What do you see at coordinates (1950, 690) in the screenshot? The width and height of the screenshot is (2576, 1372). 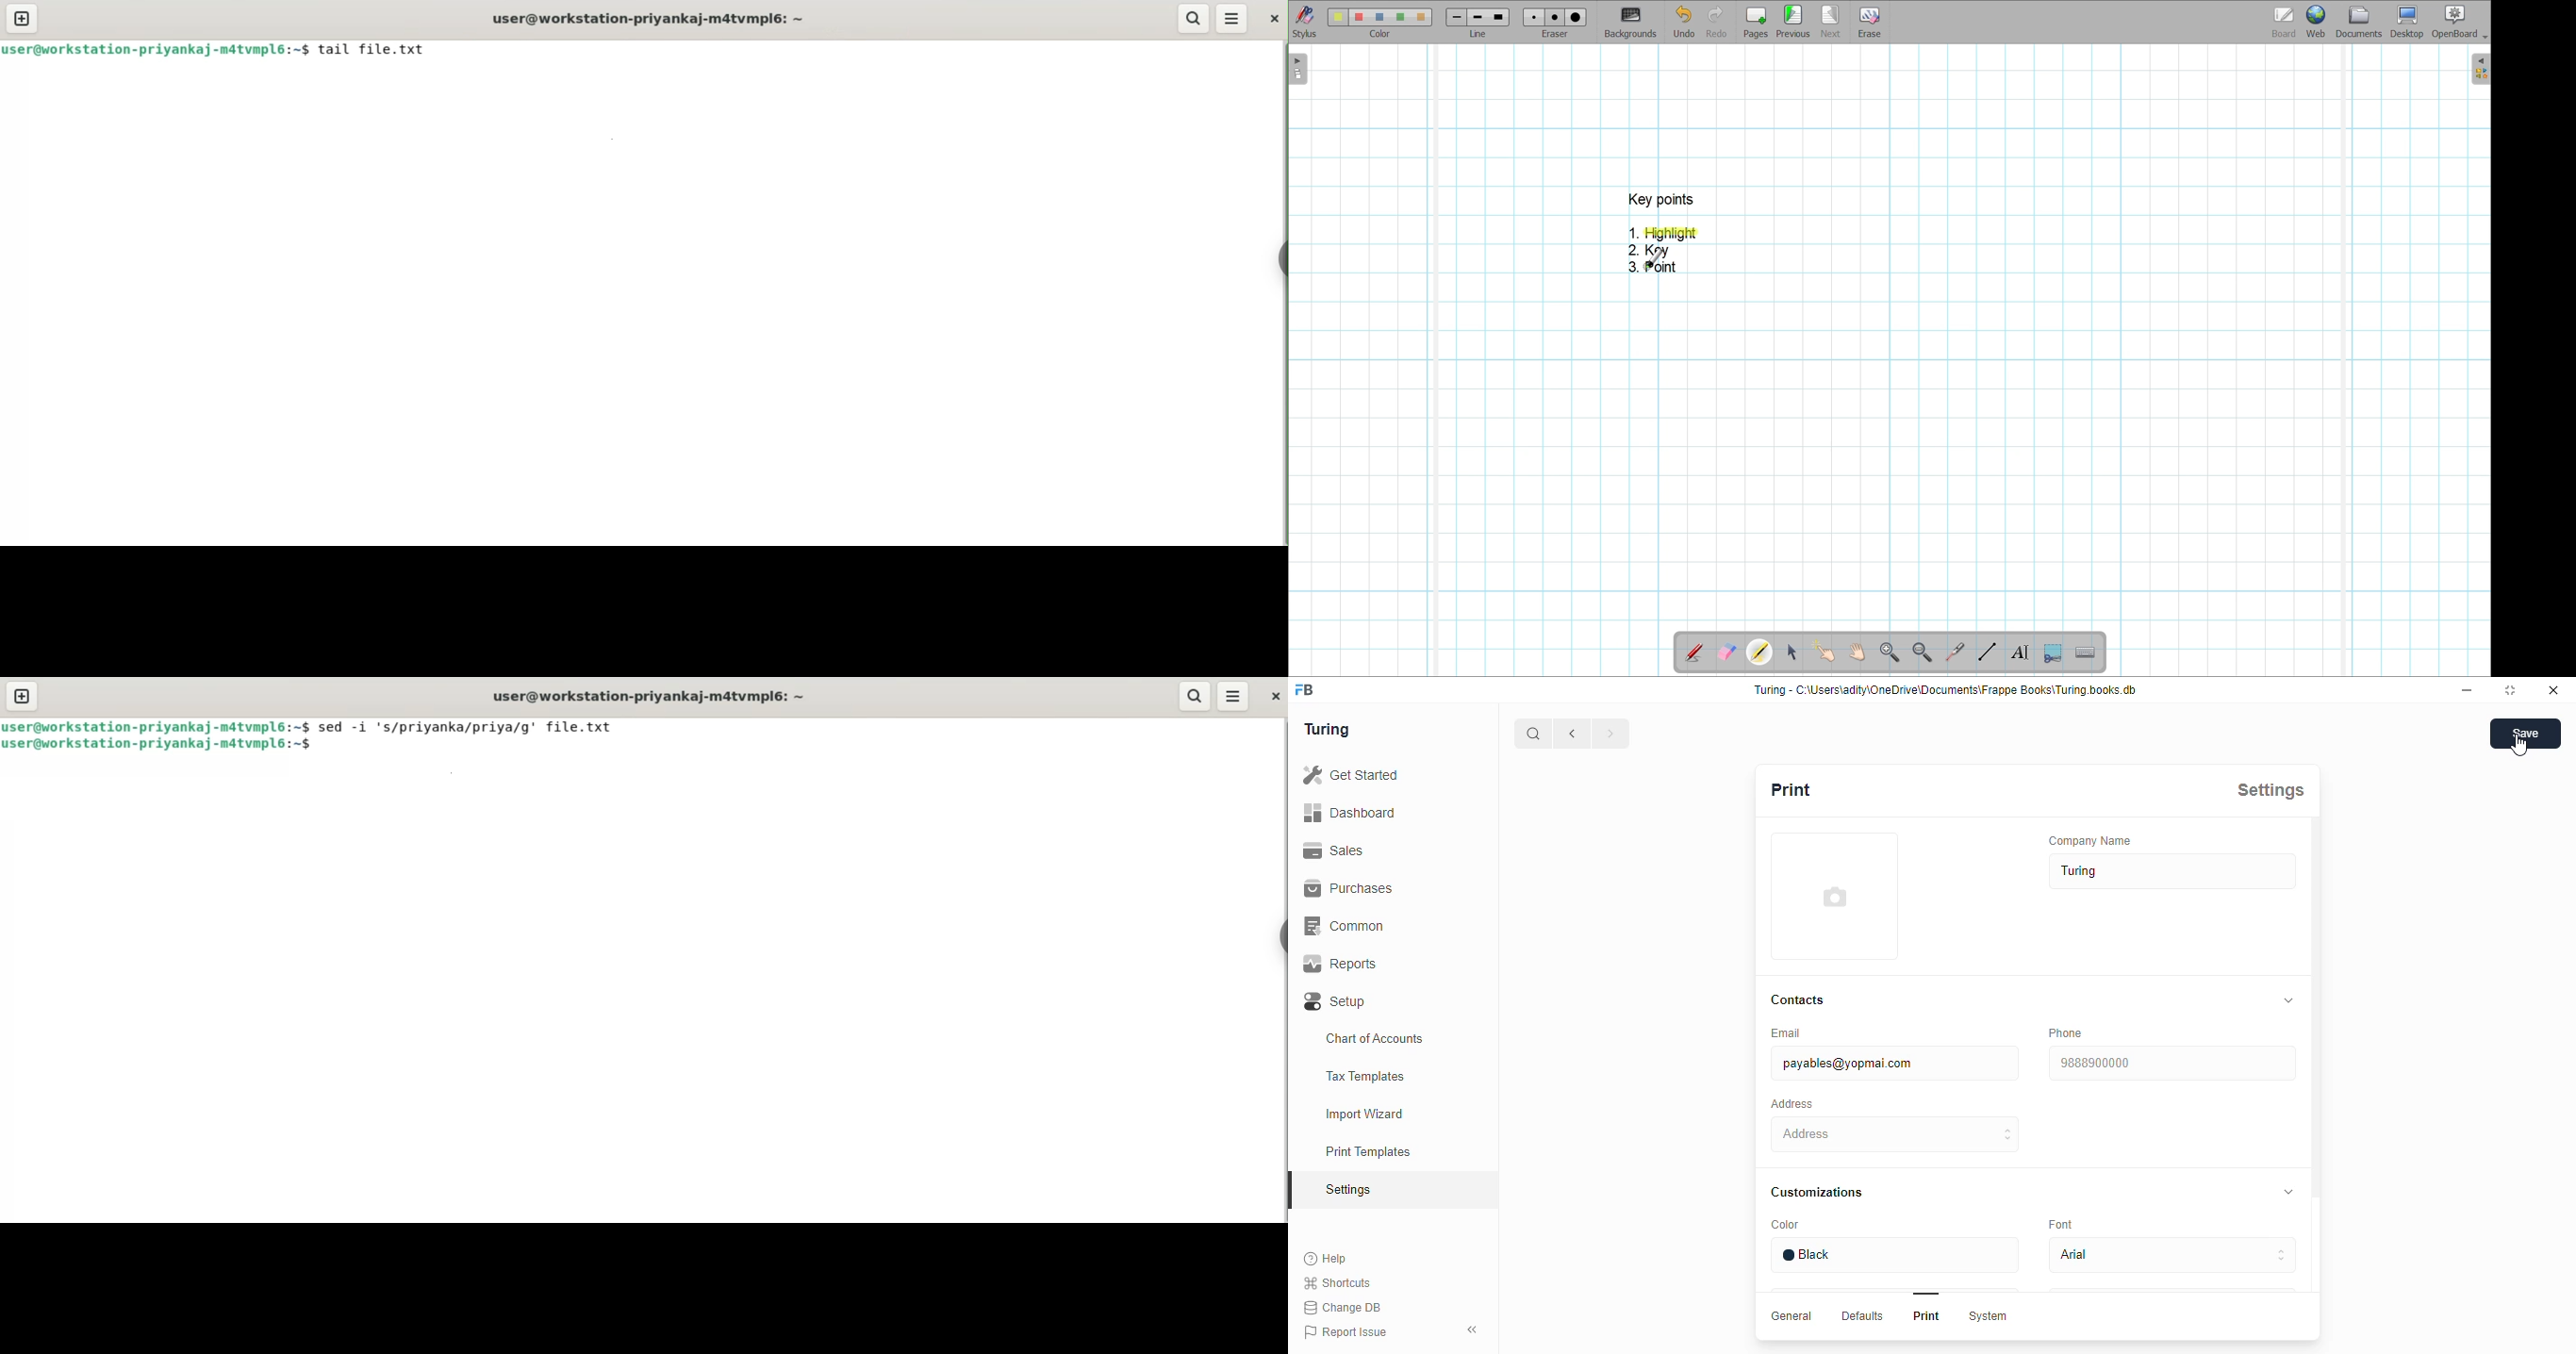 I see `Turing - C:\Users\adity\OneDrive\Documents\Frappe Books\Turing books. db` at bounding box center [1950, 690].